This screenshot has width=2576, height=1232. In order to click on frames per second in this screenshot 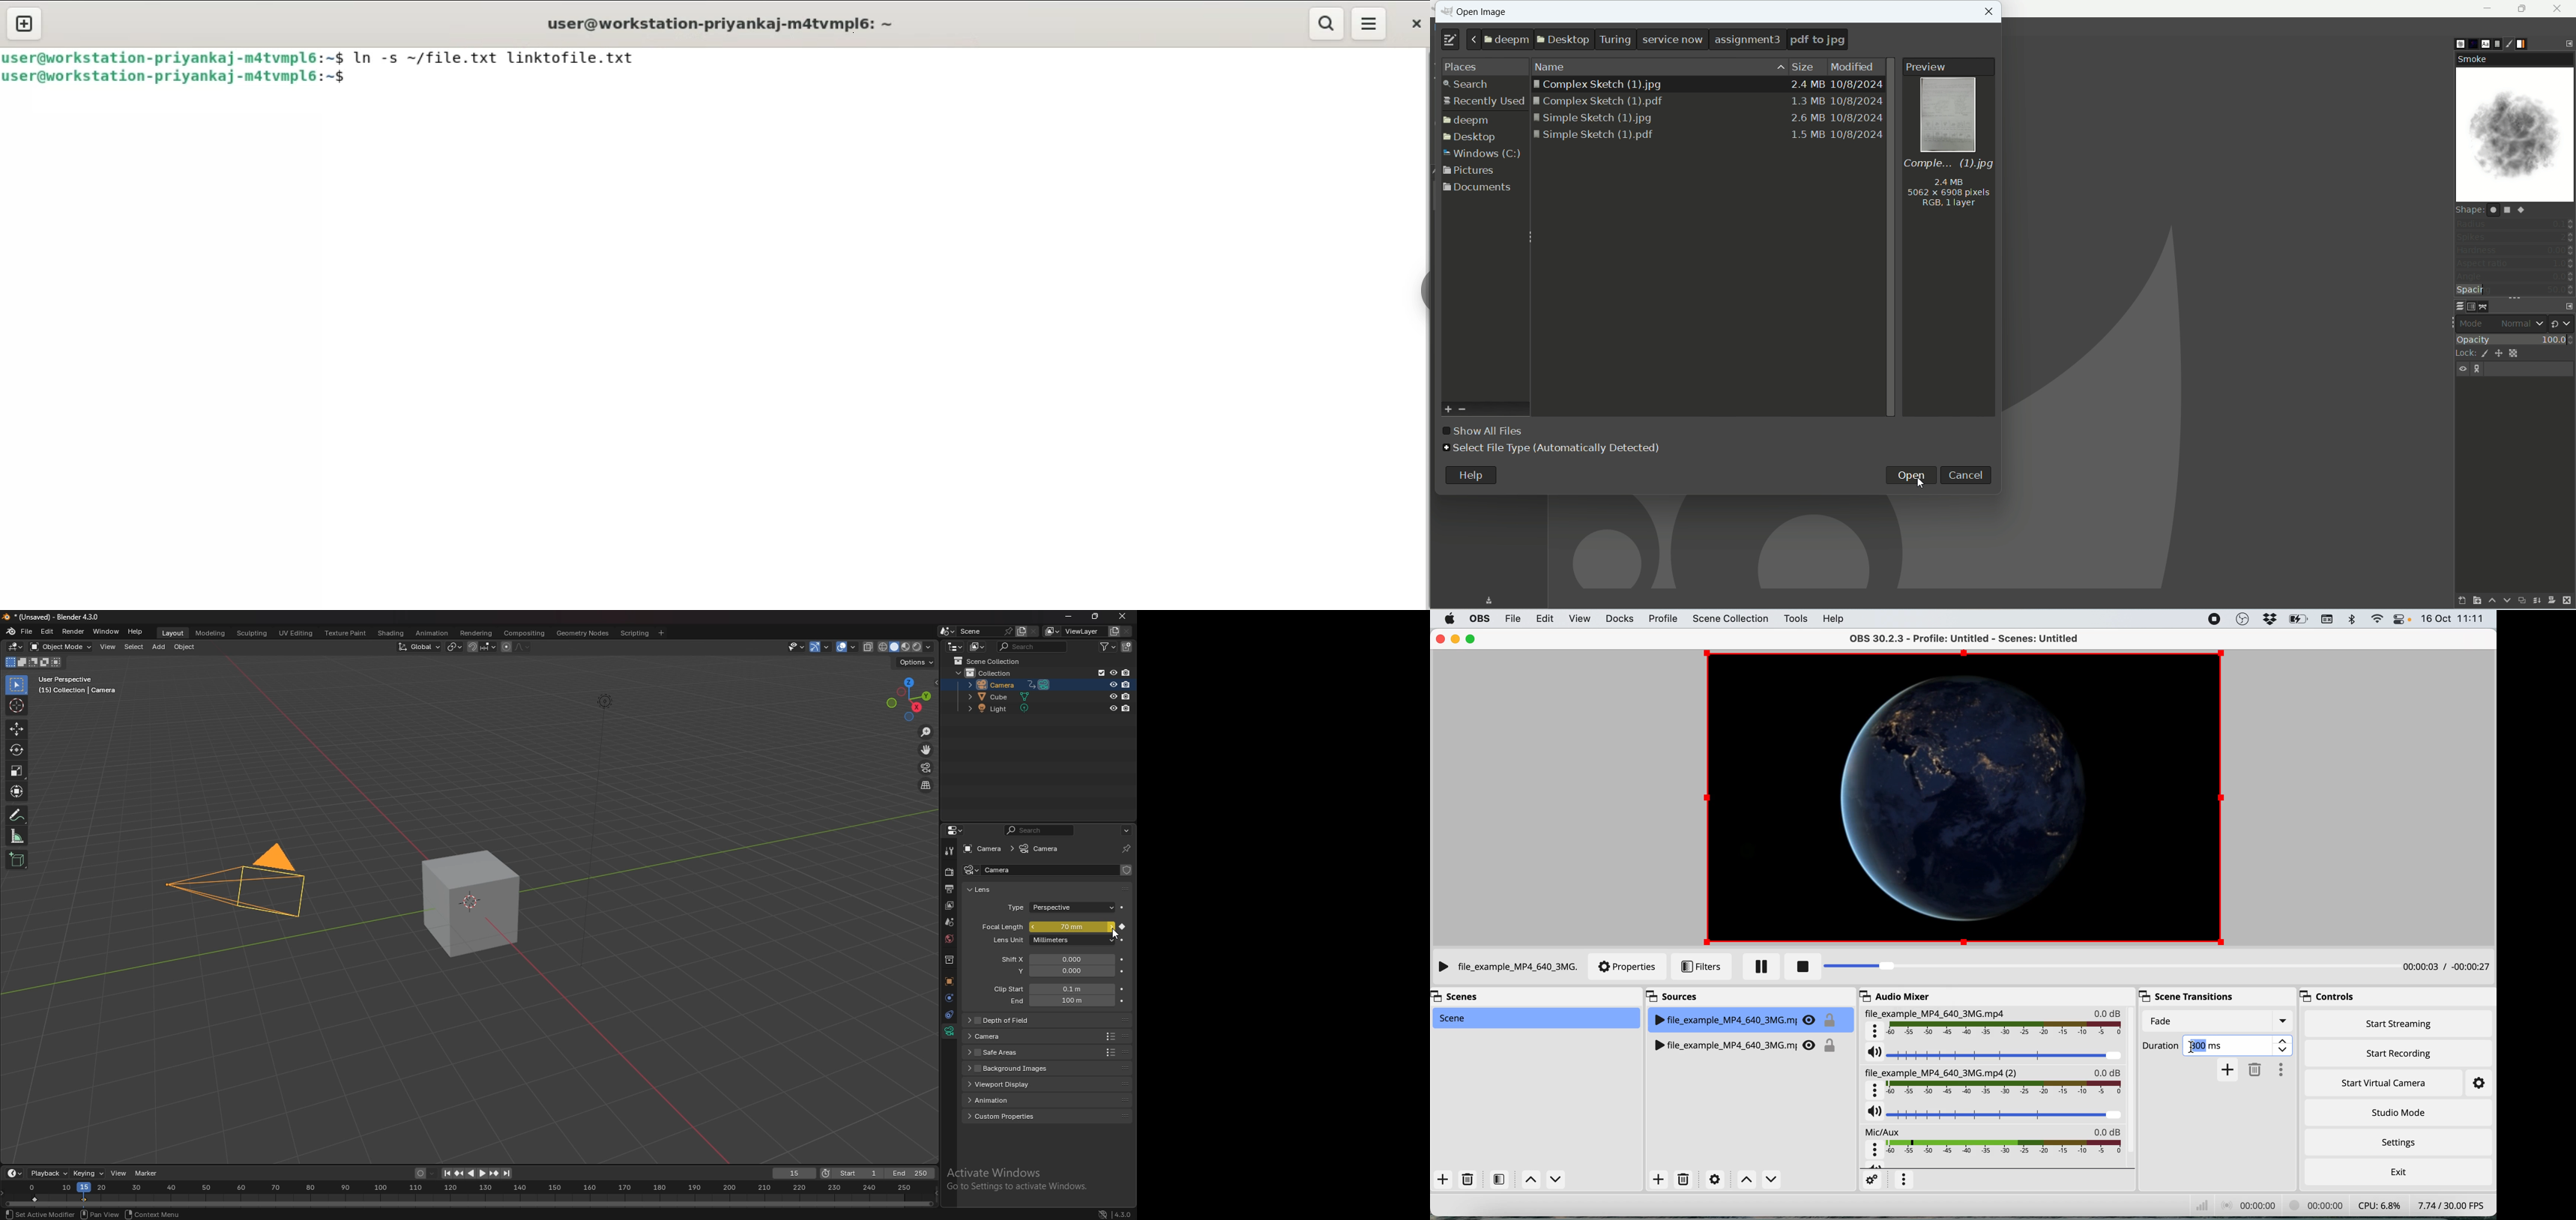, I will do `click(2449, 1205)`.